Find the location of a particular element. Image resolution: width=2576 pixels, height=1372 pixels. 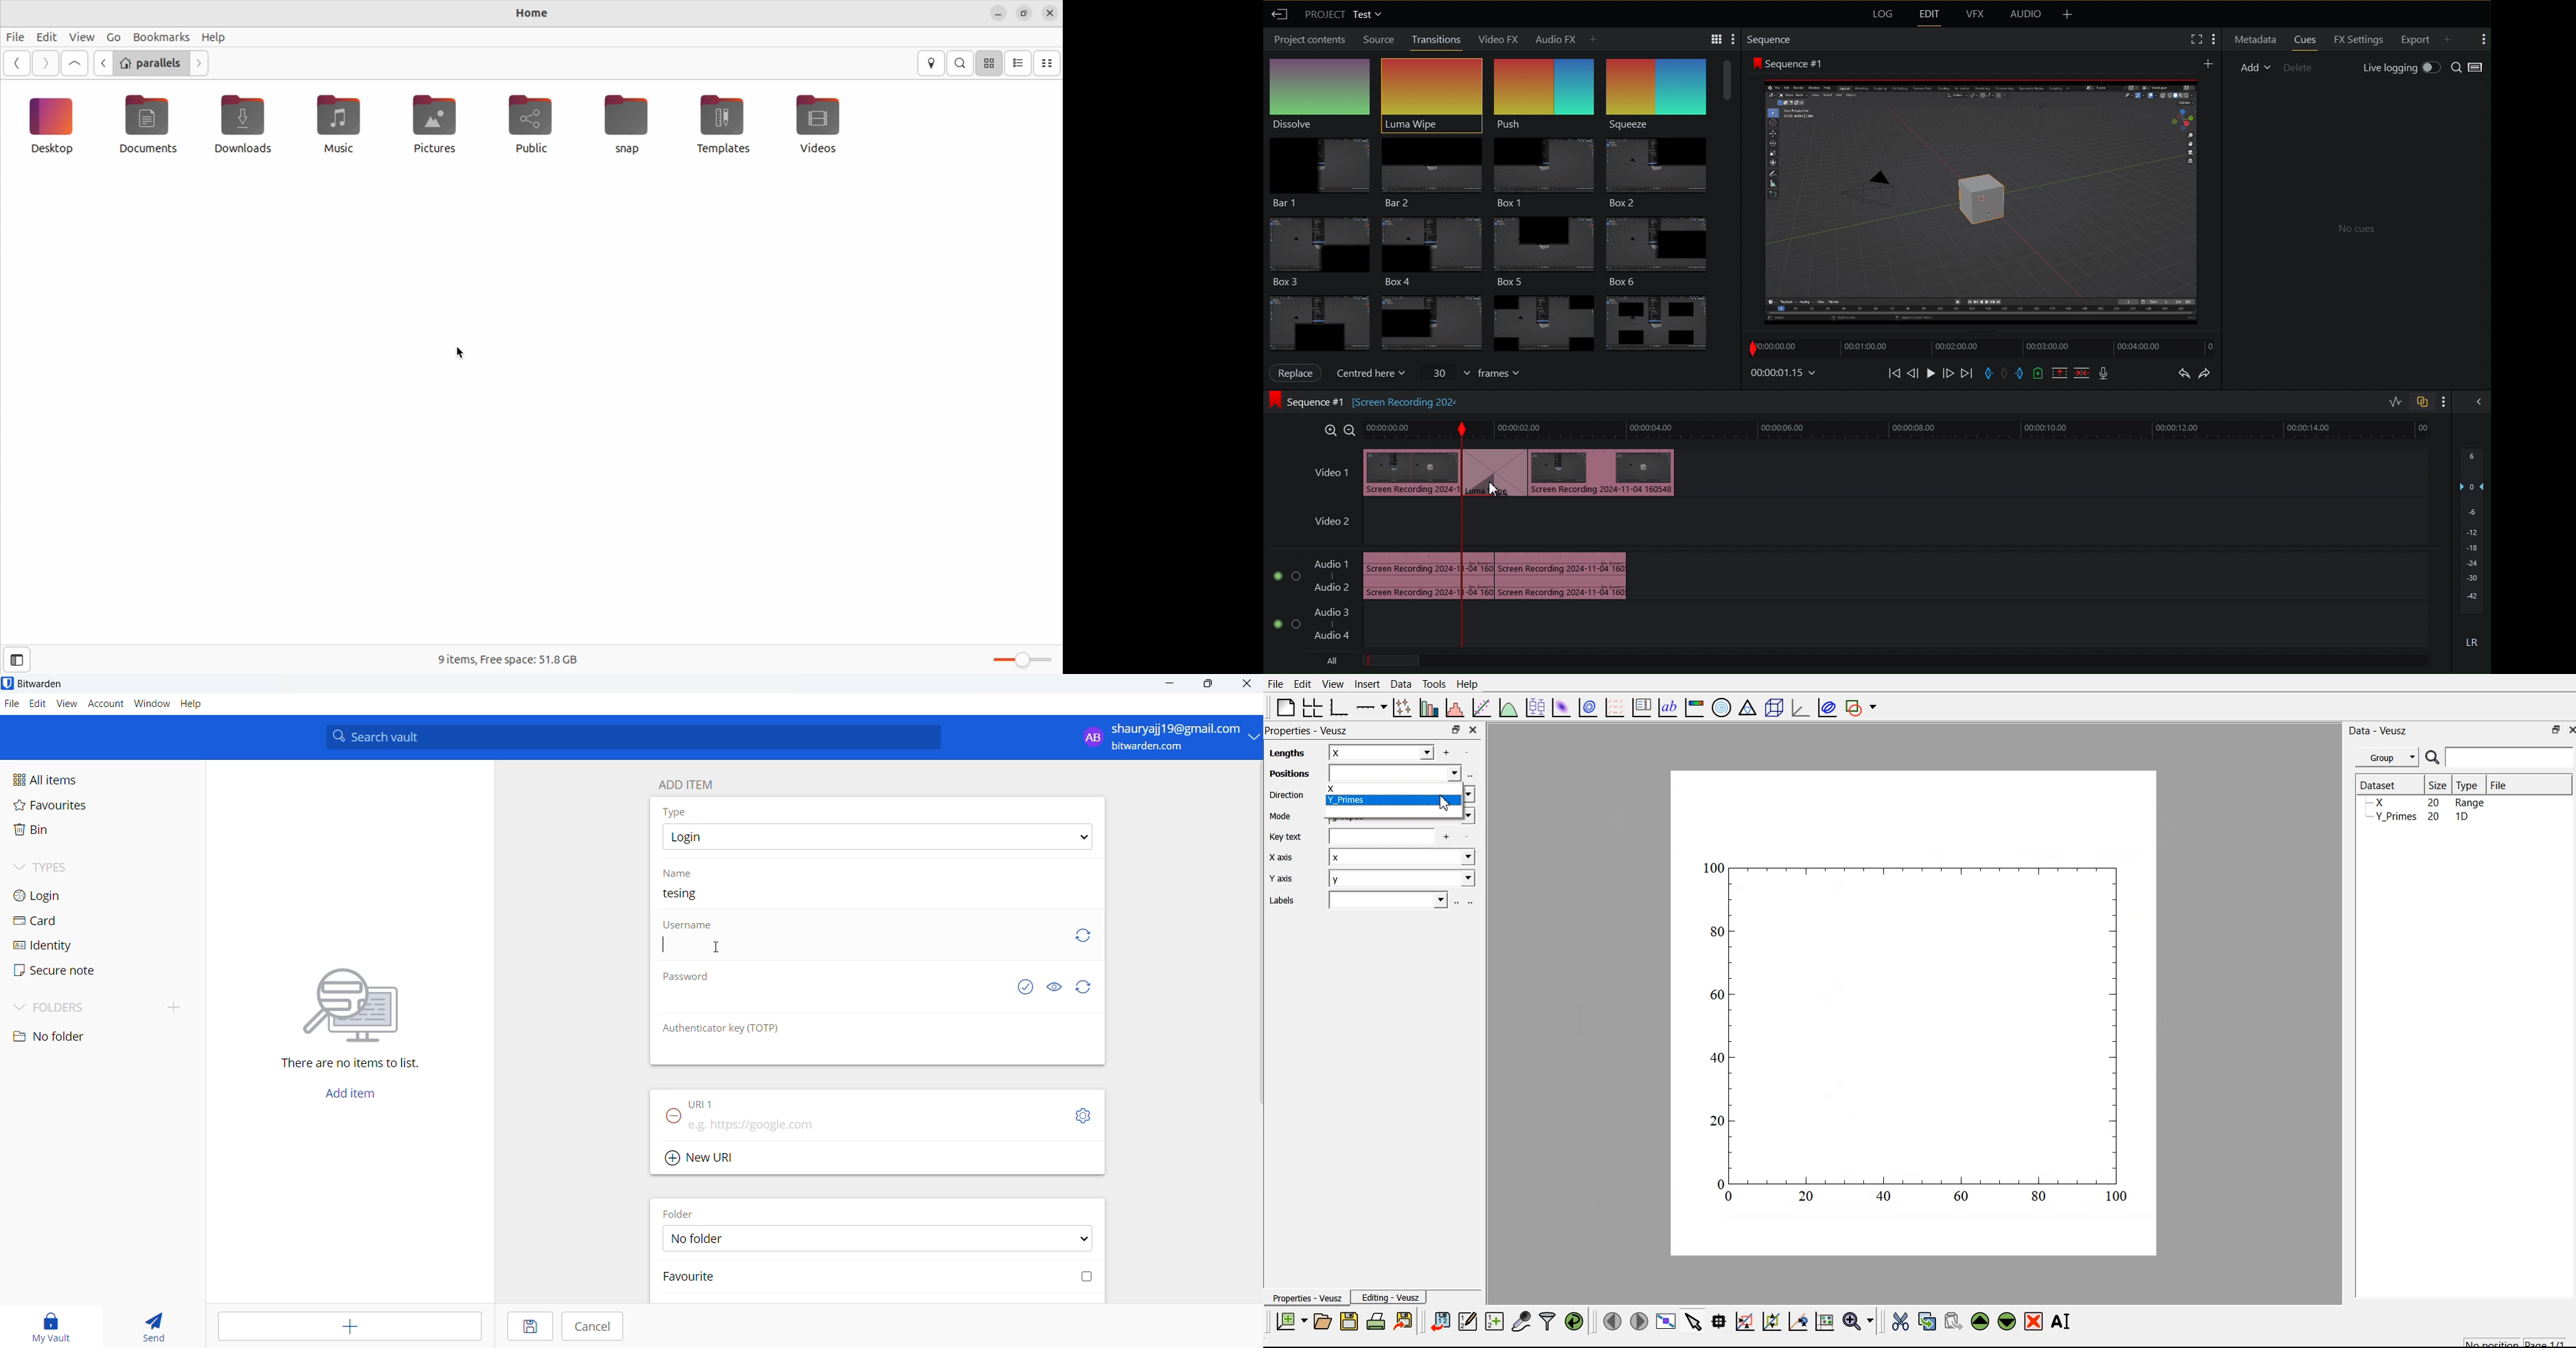

Timeline is located at coordinates (1900, 431).